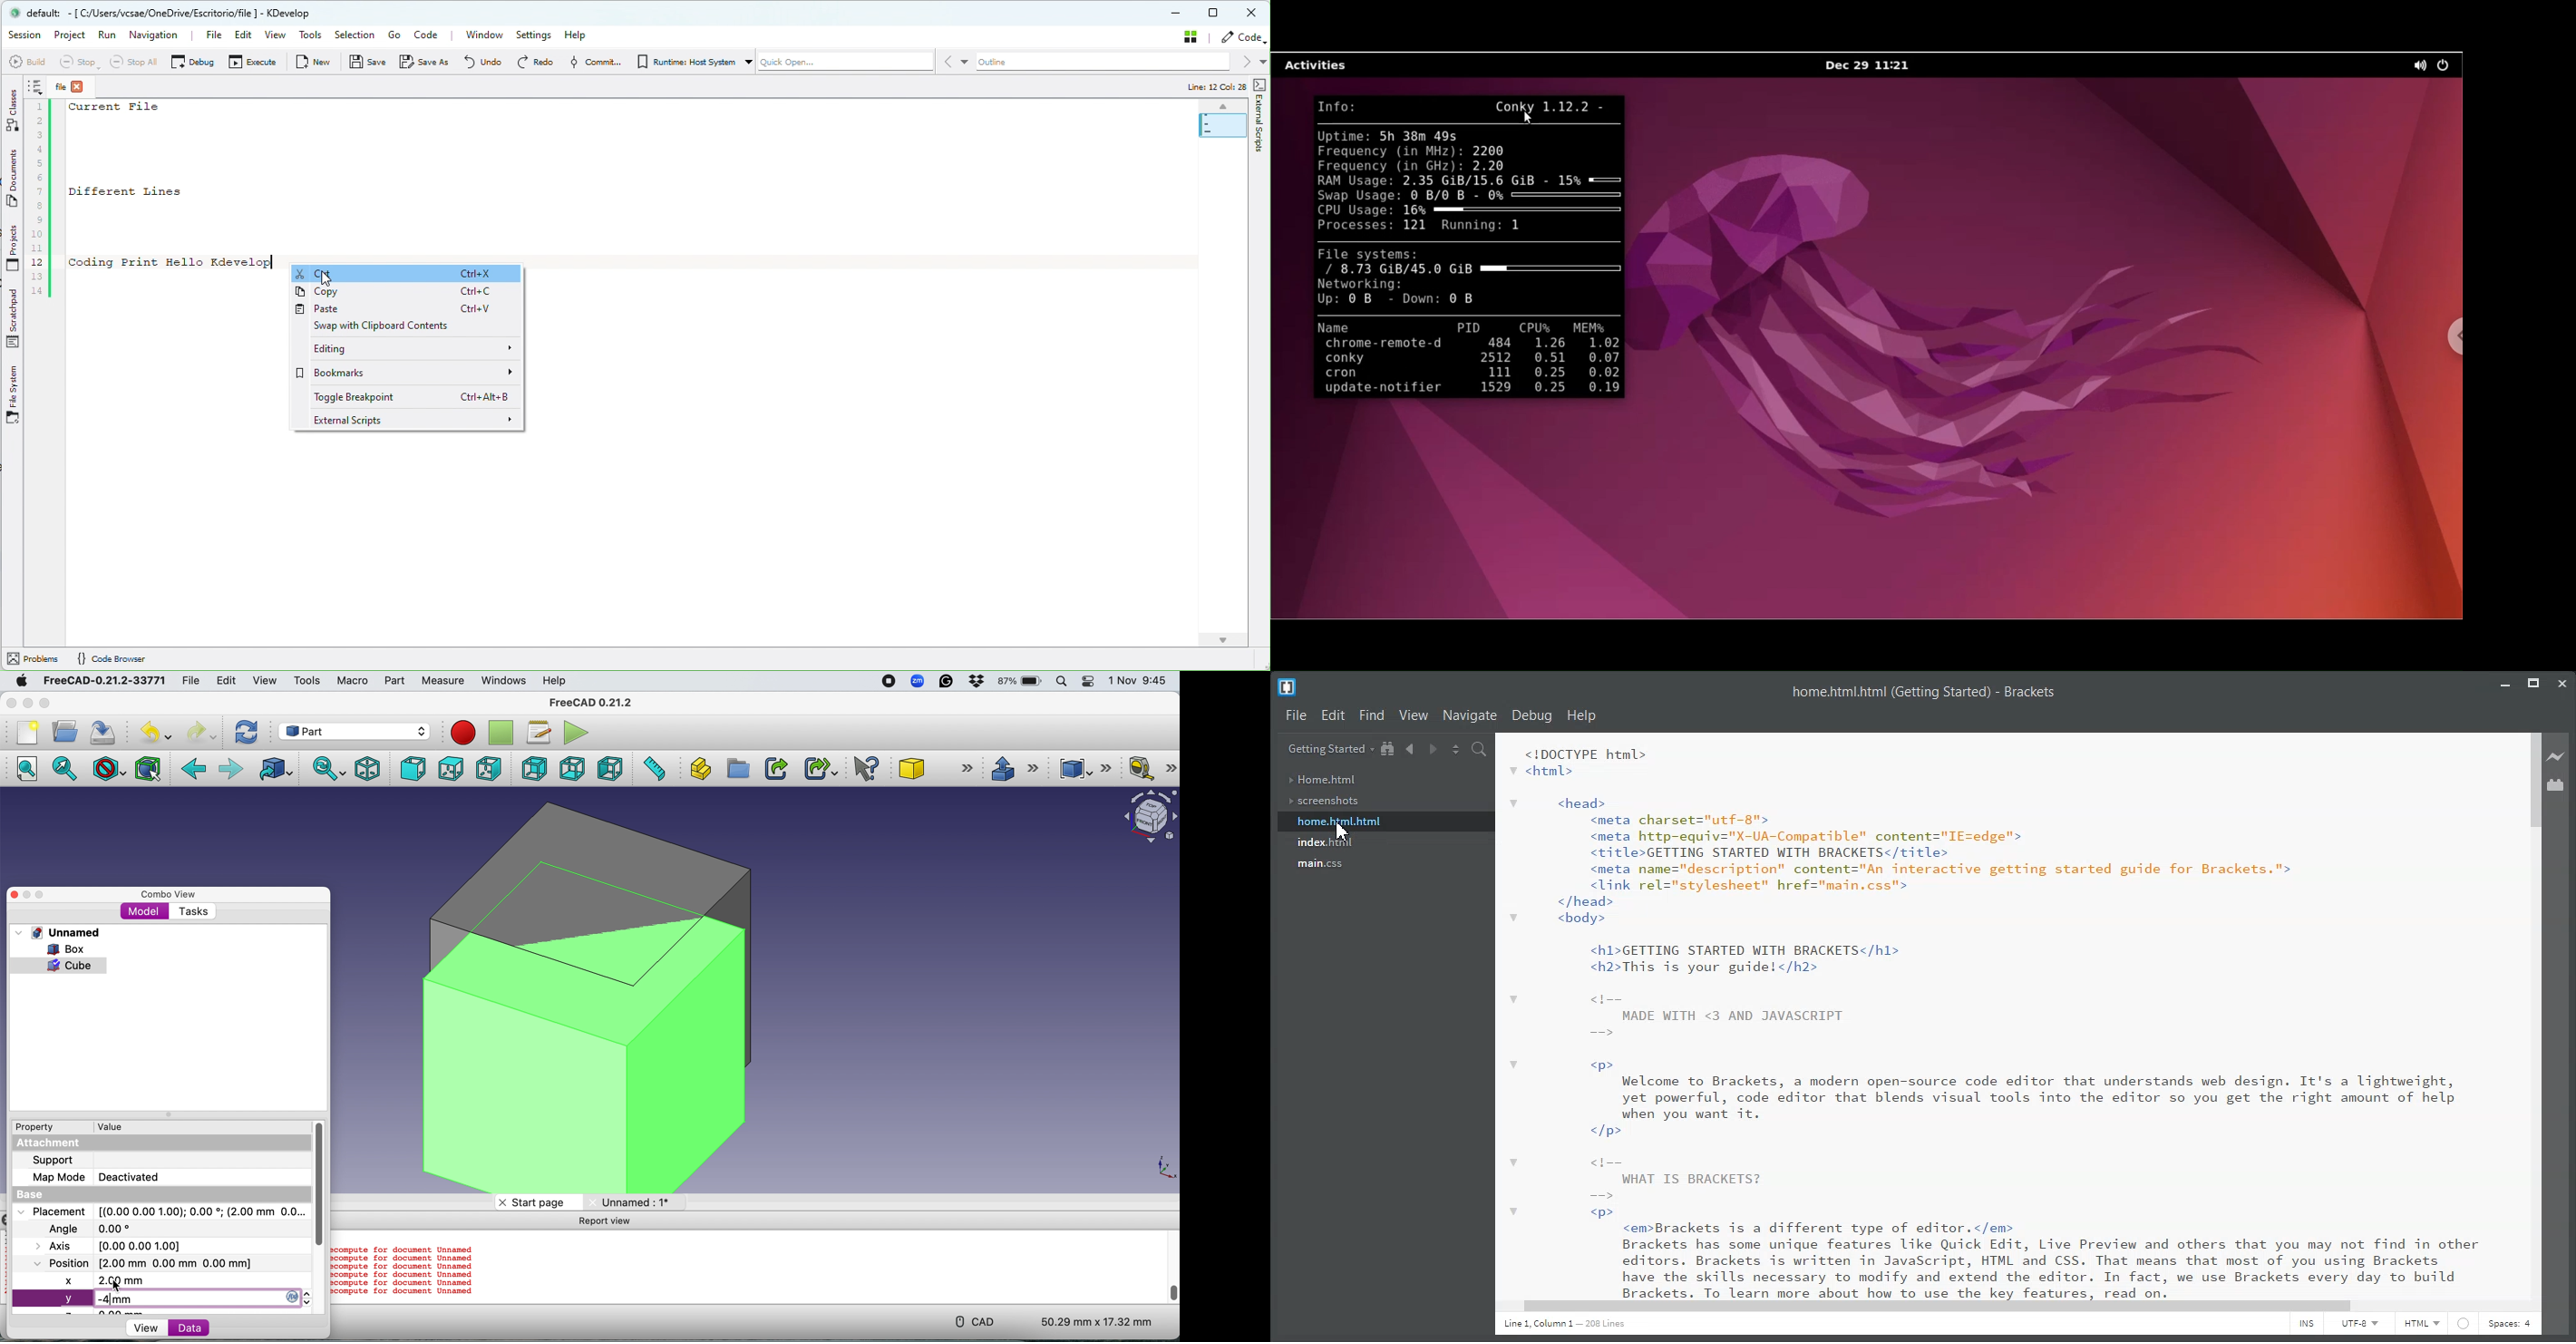 This screenshot has height=1344, width=2576. What do you see at coordinates (868, 768) in the screenshot?
I see `What's this?` at bounding box center [868, 768].